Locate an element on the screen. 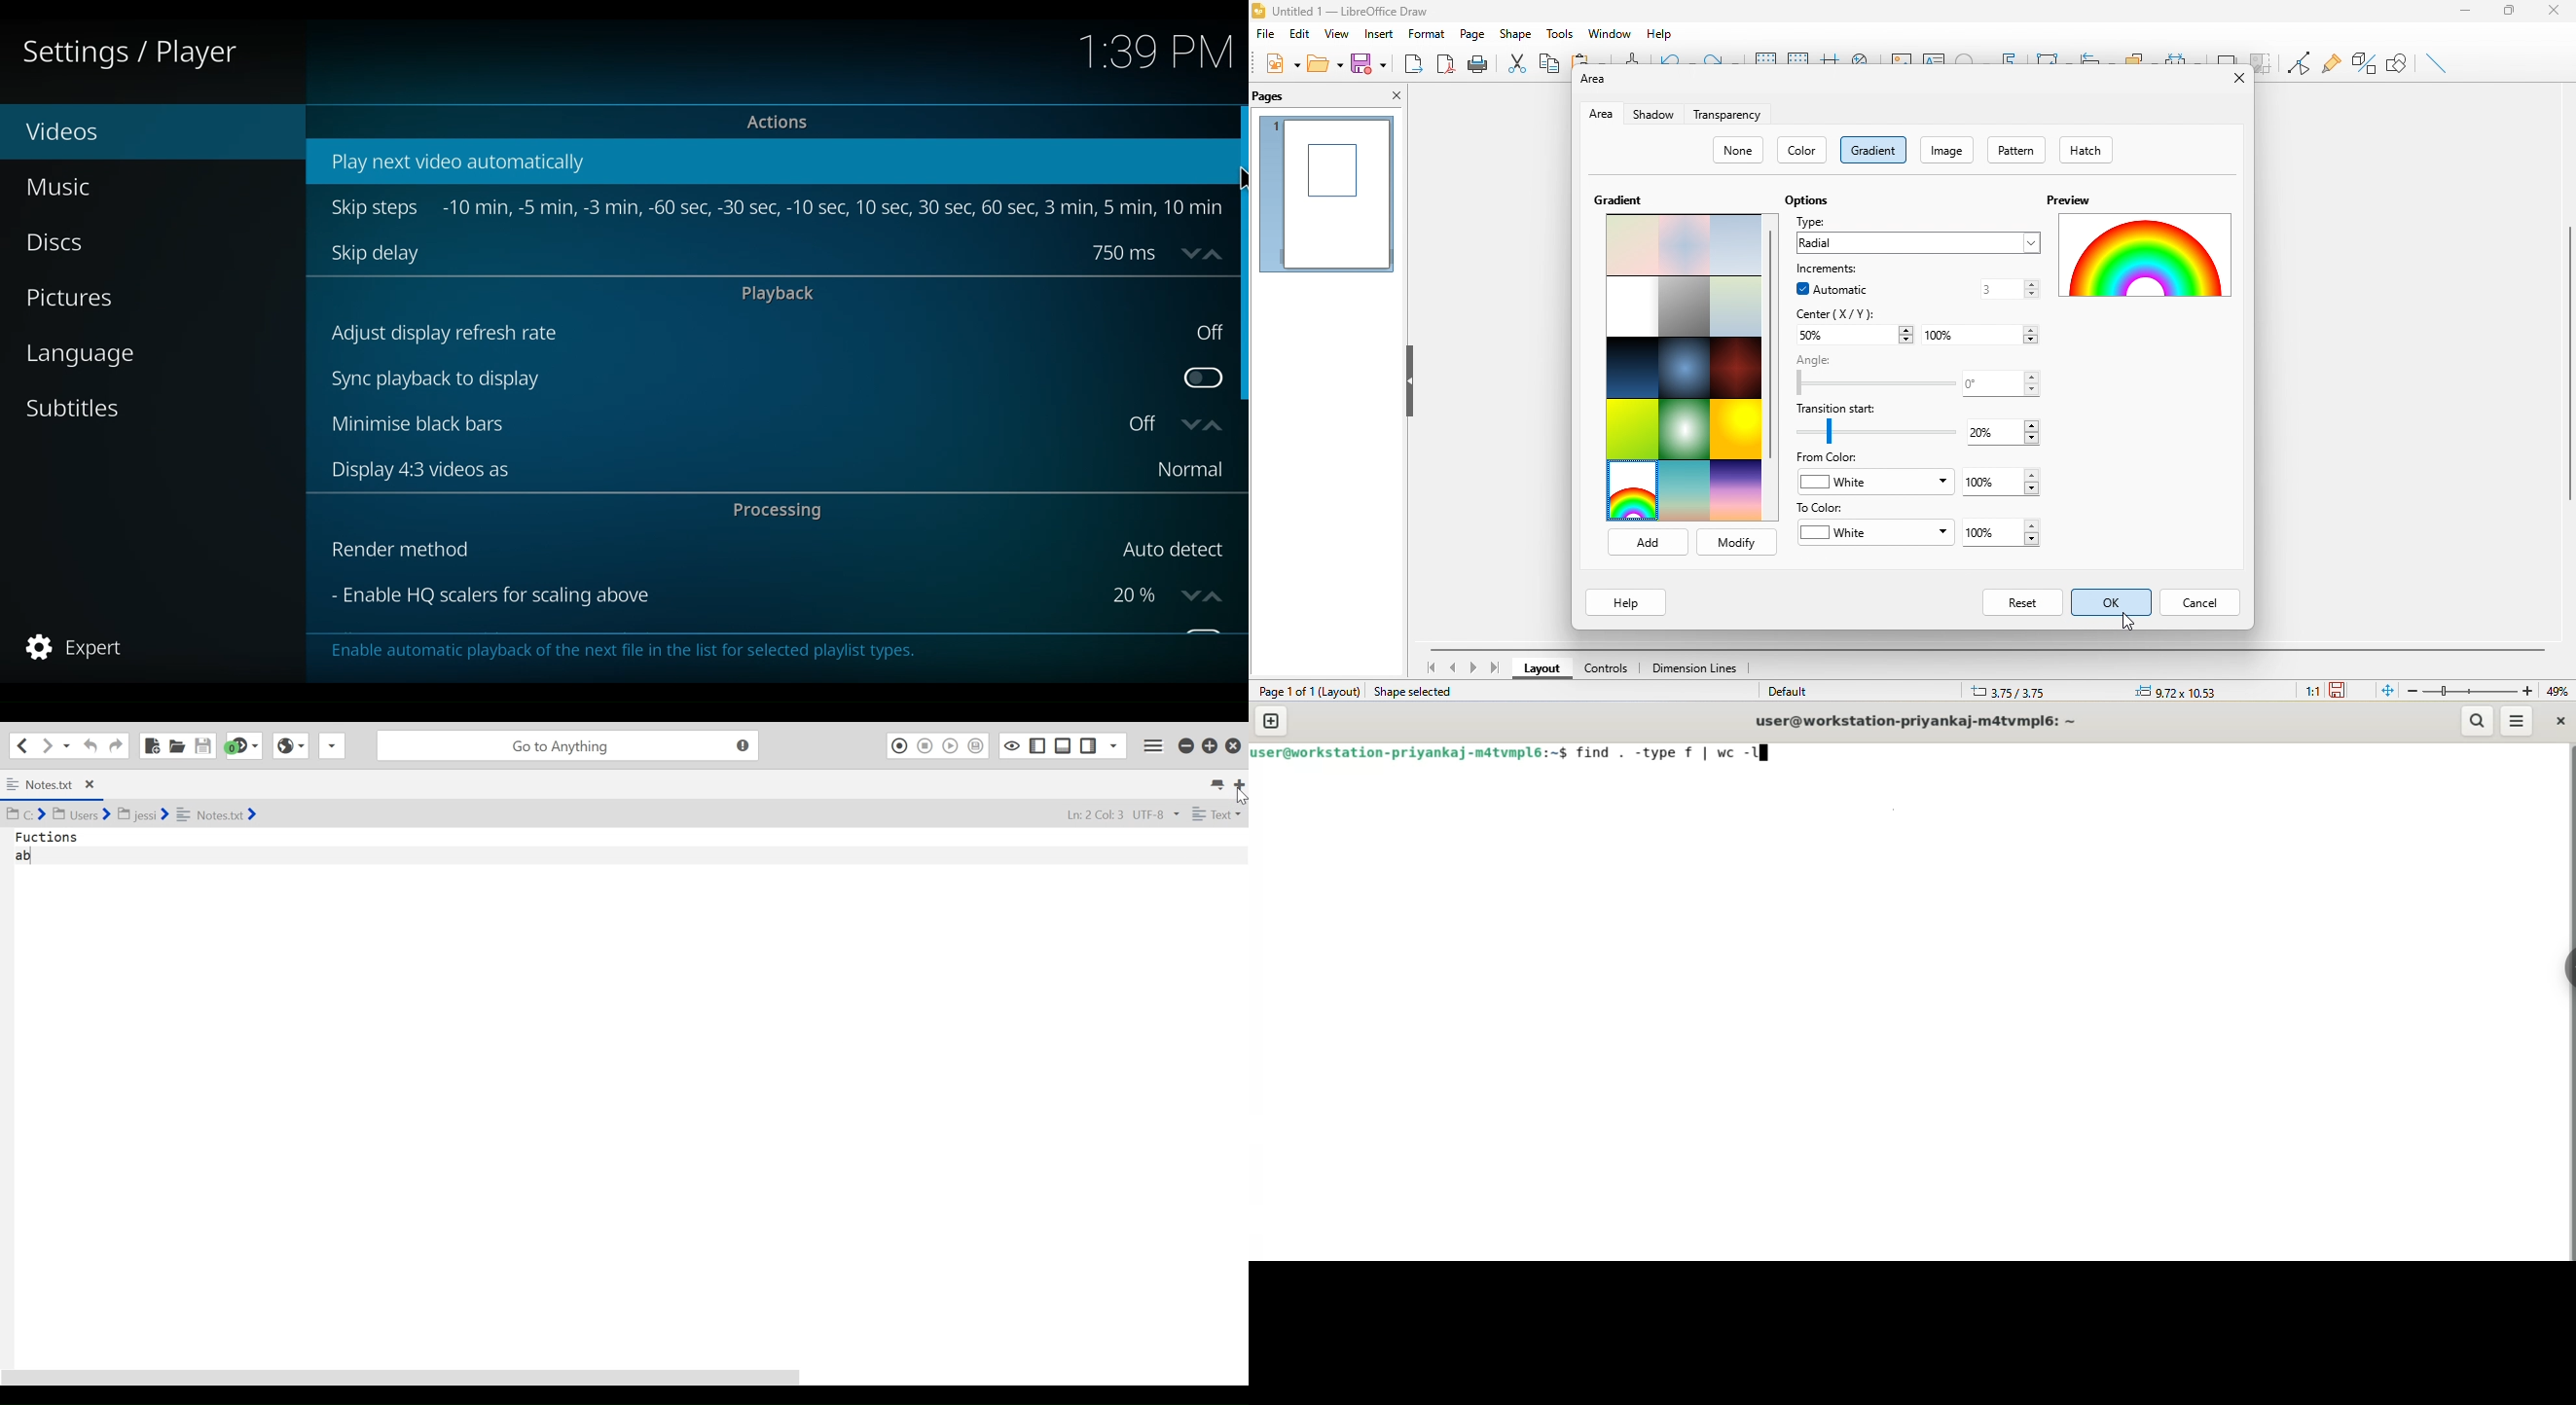 This screenshot has height=1428, width=2576. Subtitles is located at coordinates (74, 407).